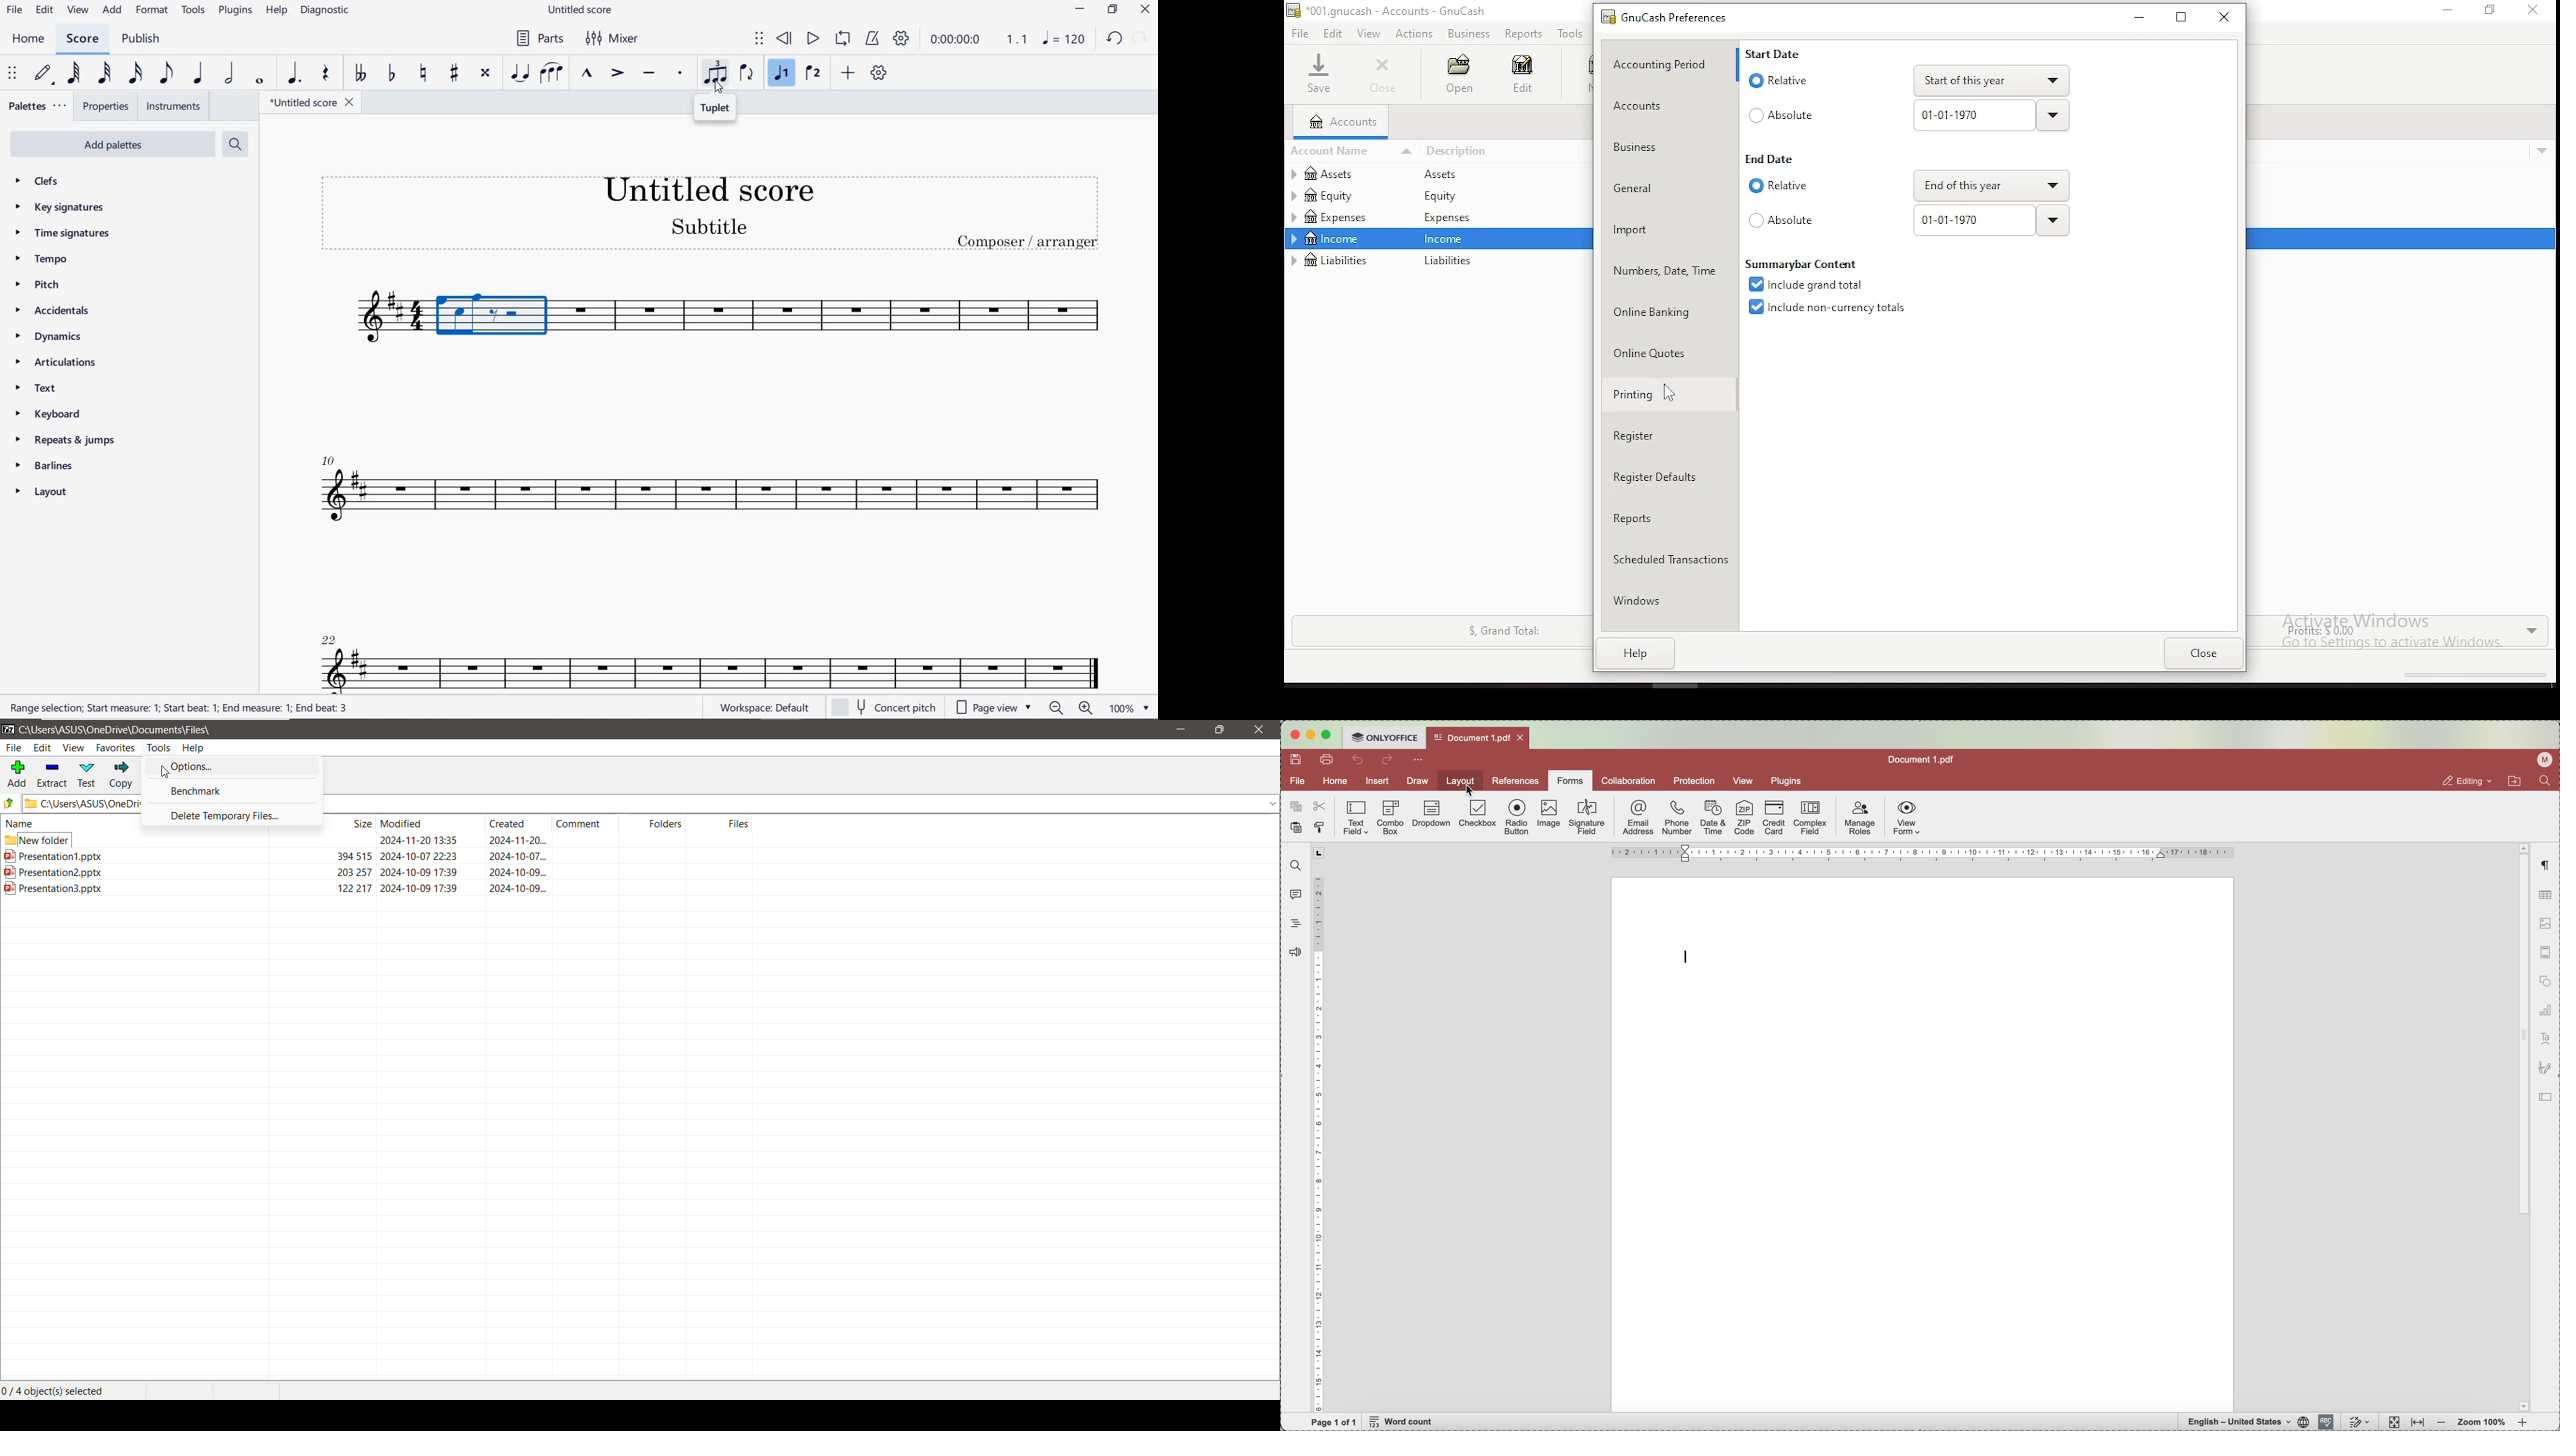 The image size is (2576, 1456). Describe the element at coordinates (77, 11) in the screenshot. I see `VIEW` at that location.